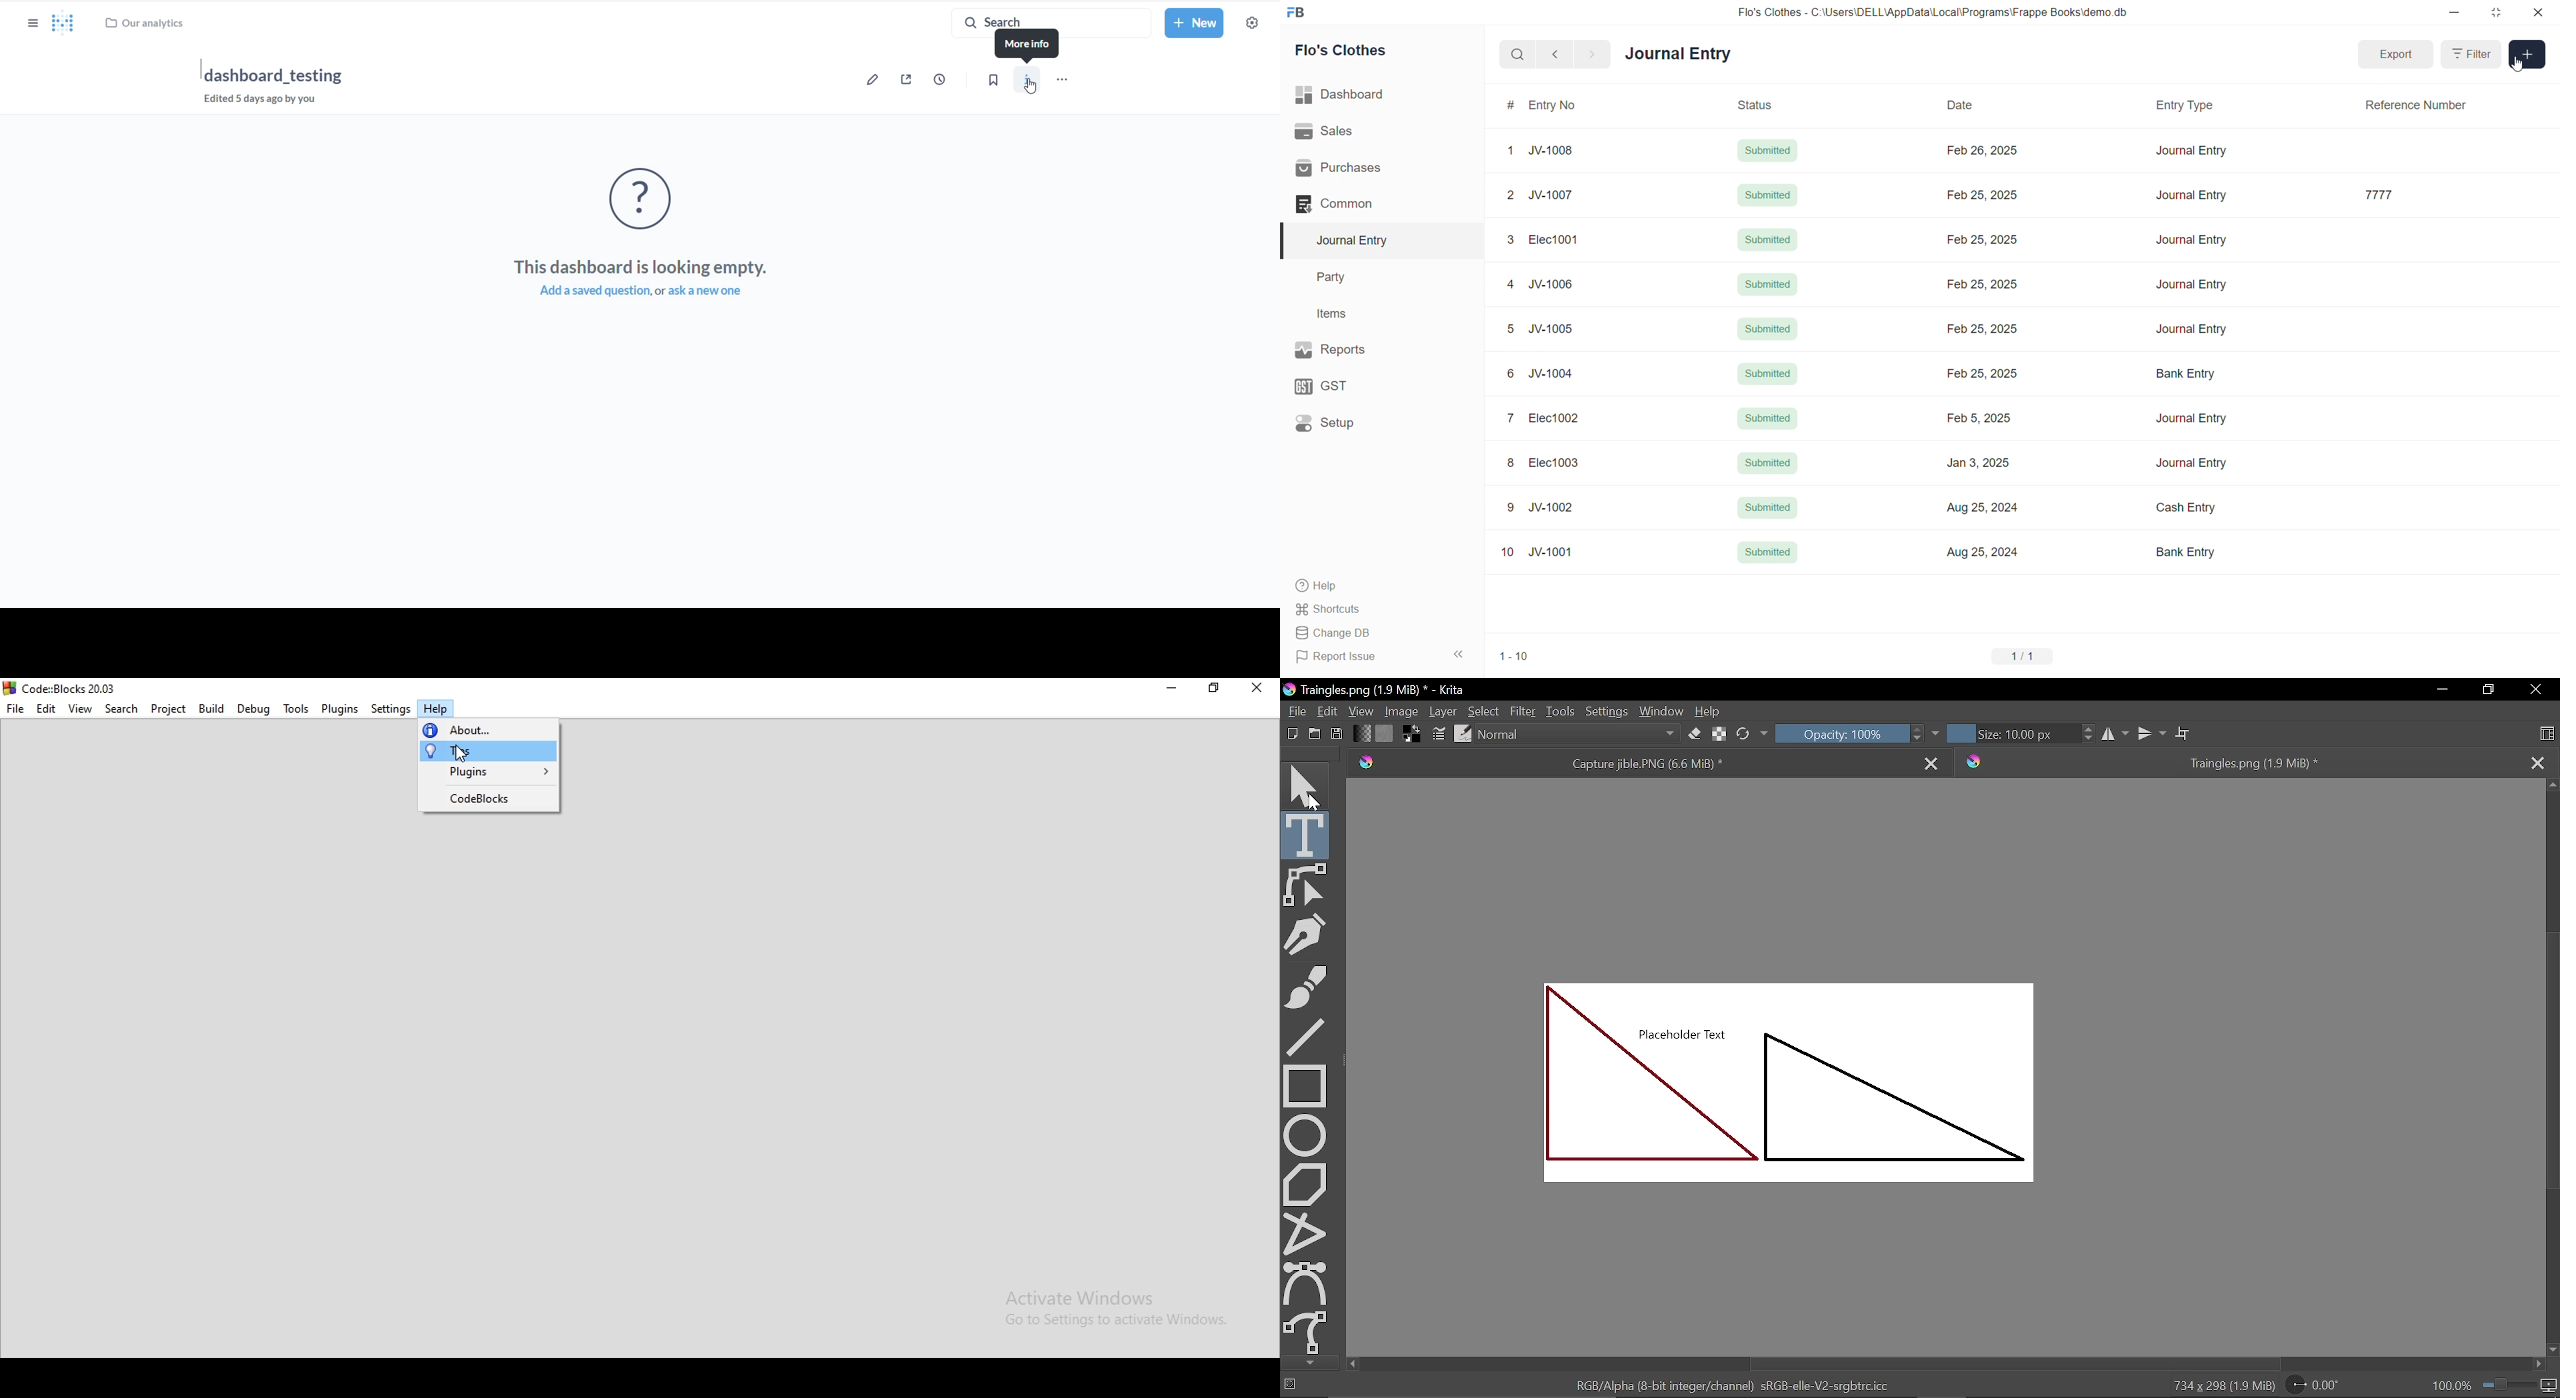  I want to click on Elec1001, so click(1555, 241).